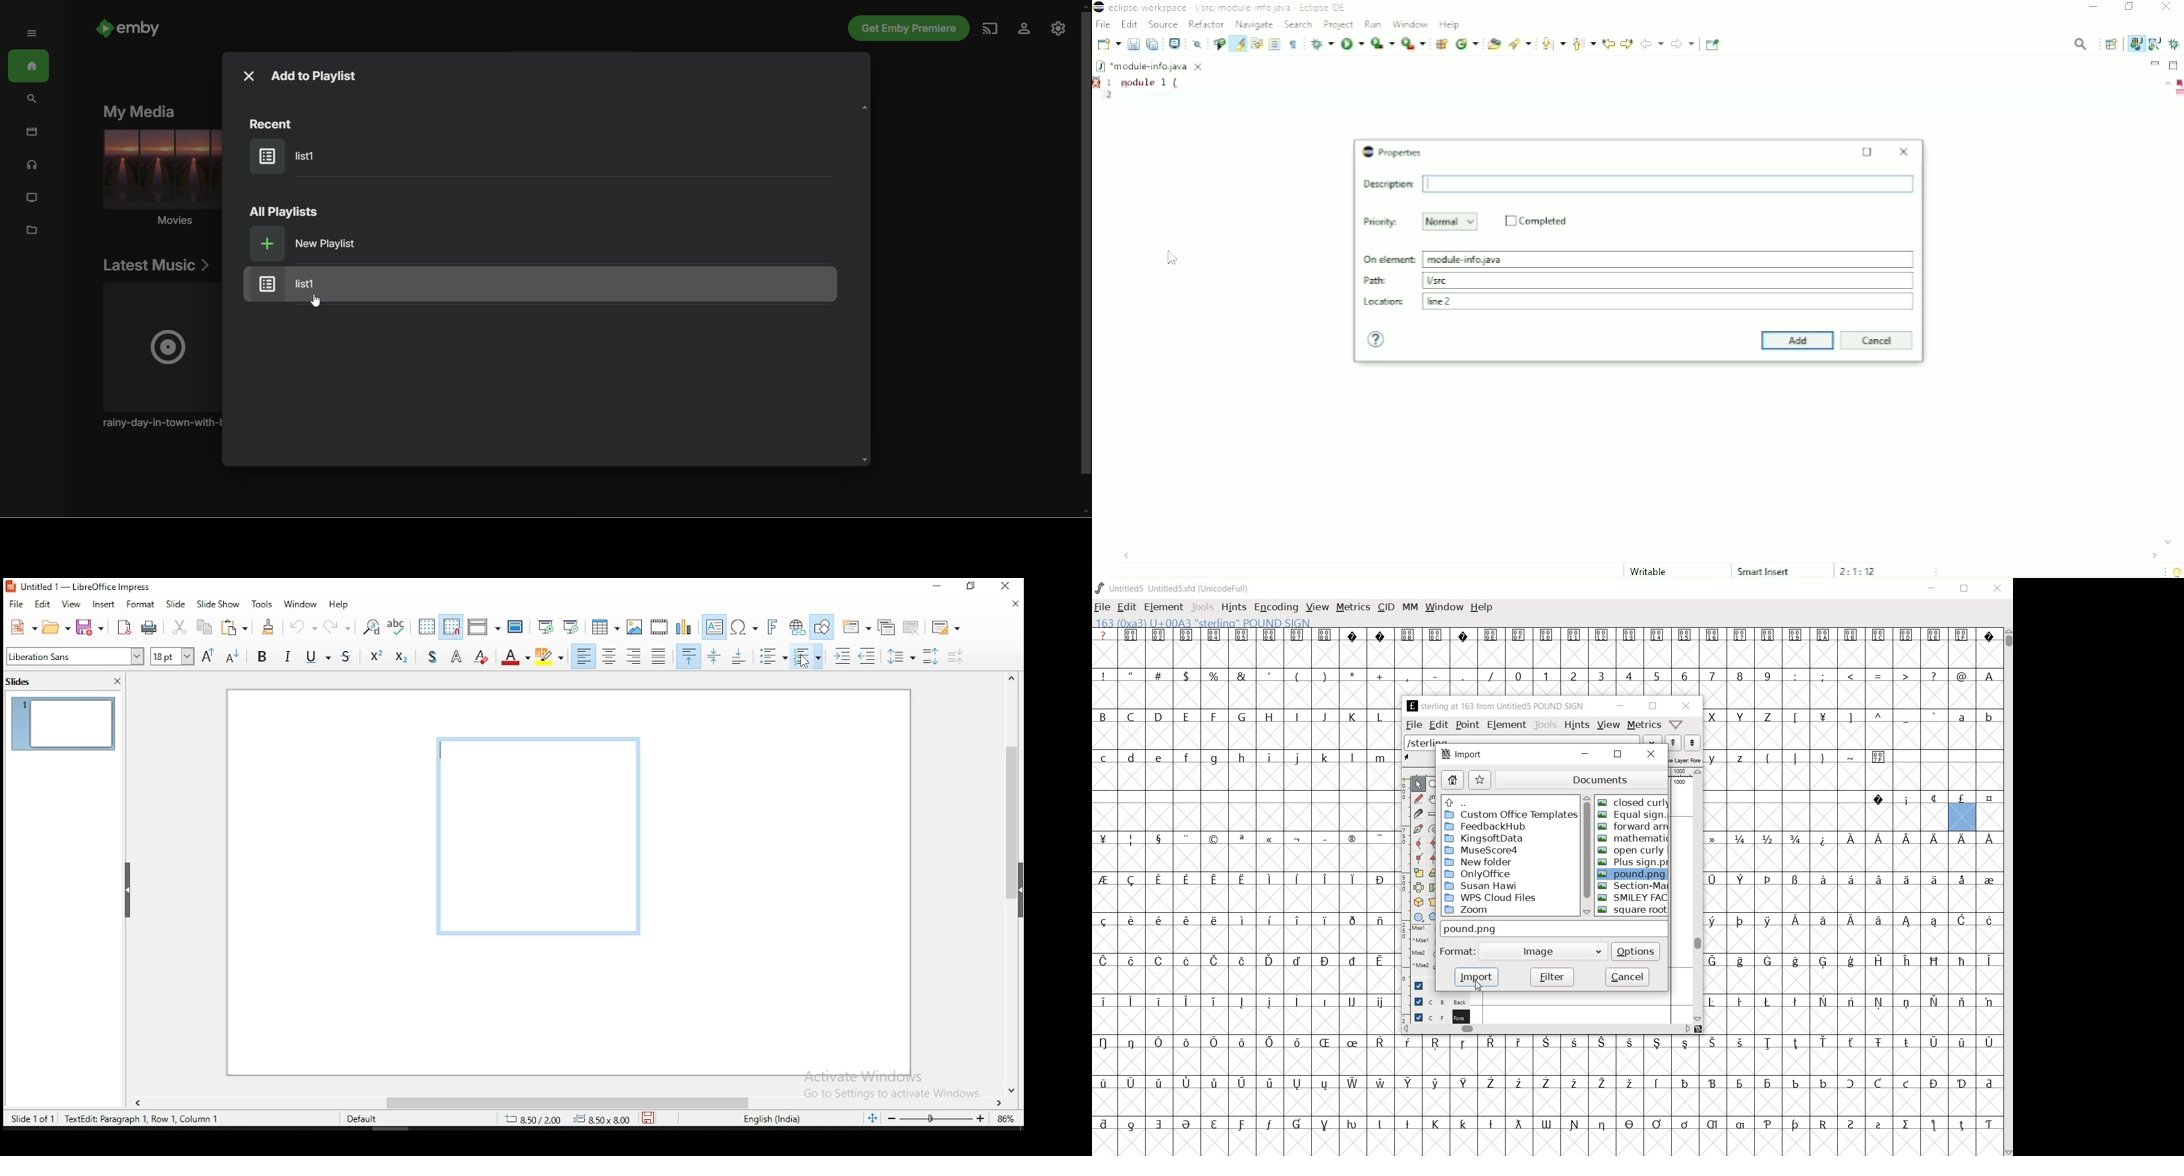  I want to click on Symbol, so click(1878, 880).